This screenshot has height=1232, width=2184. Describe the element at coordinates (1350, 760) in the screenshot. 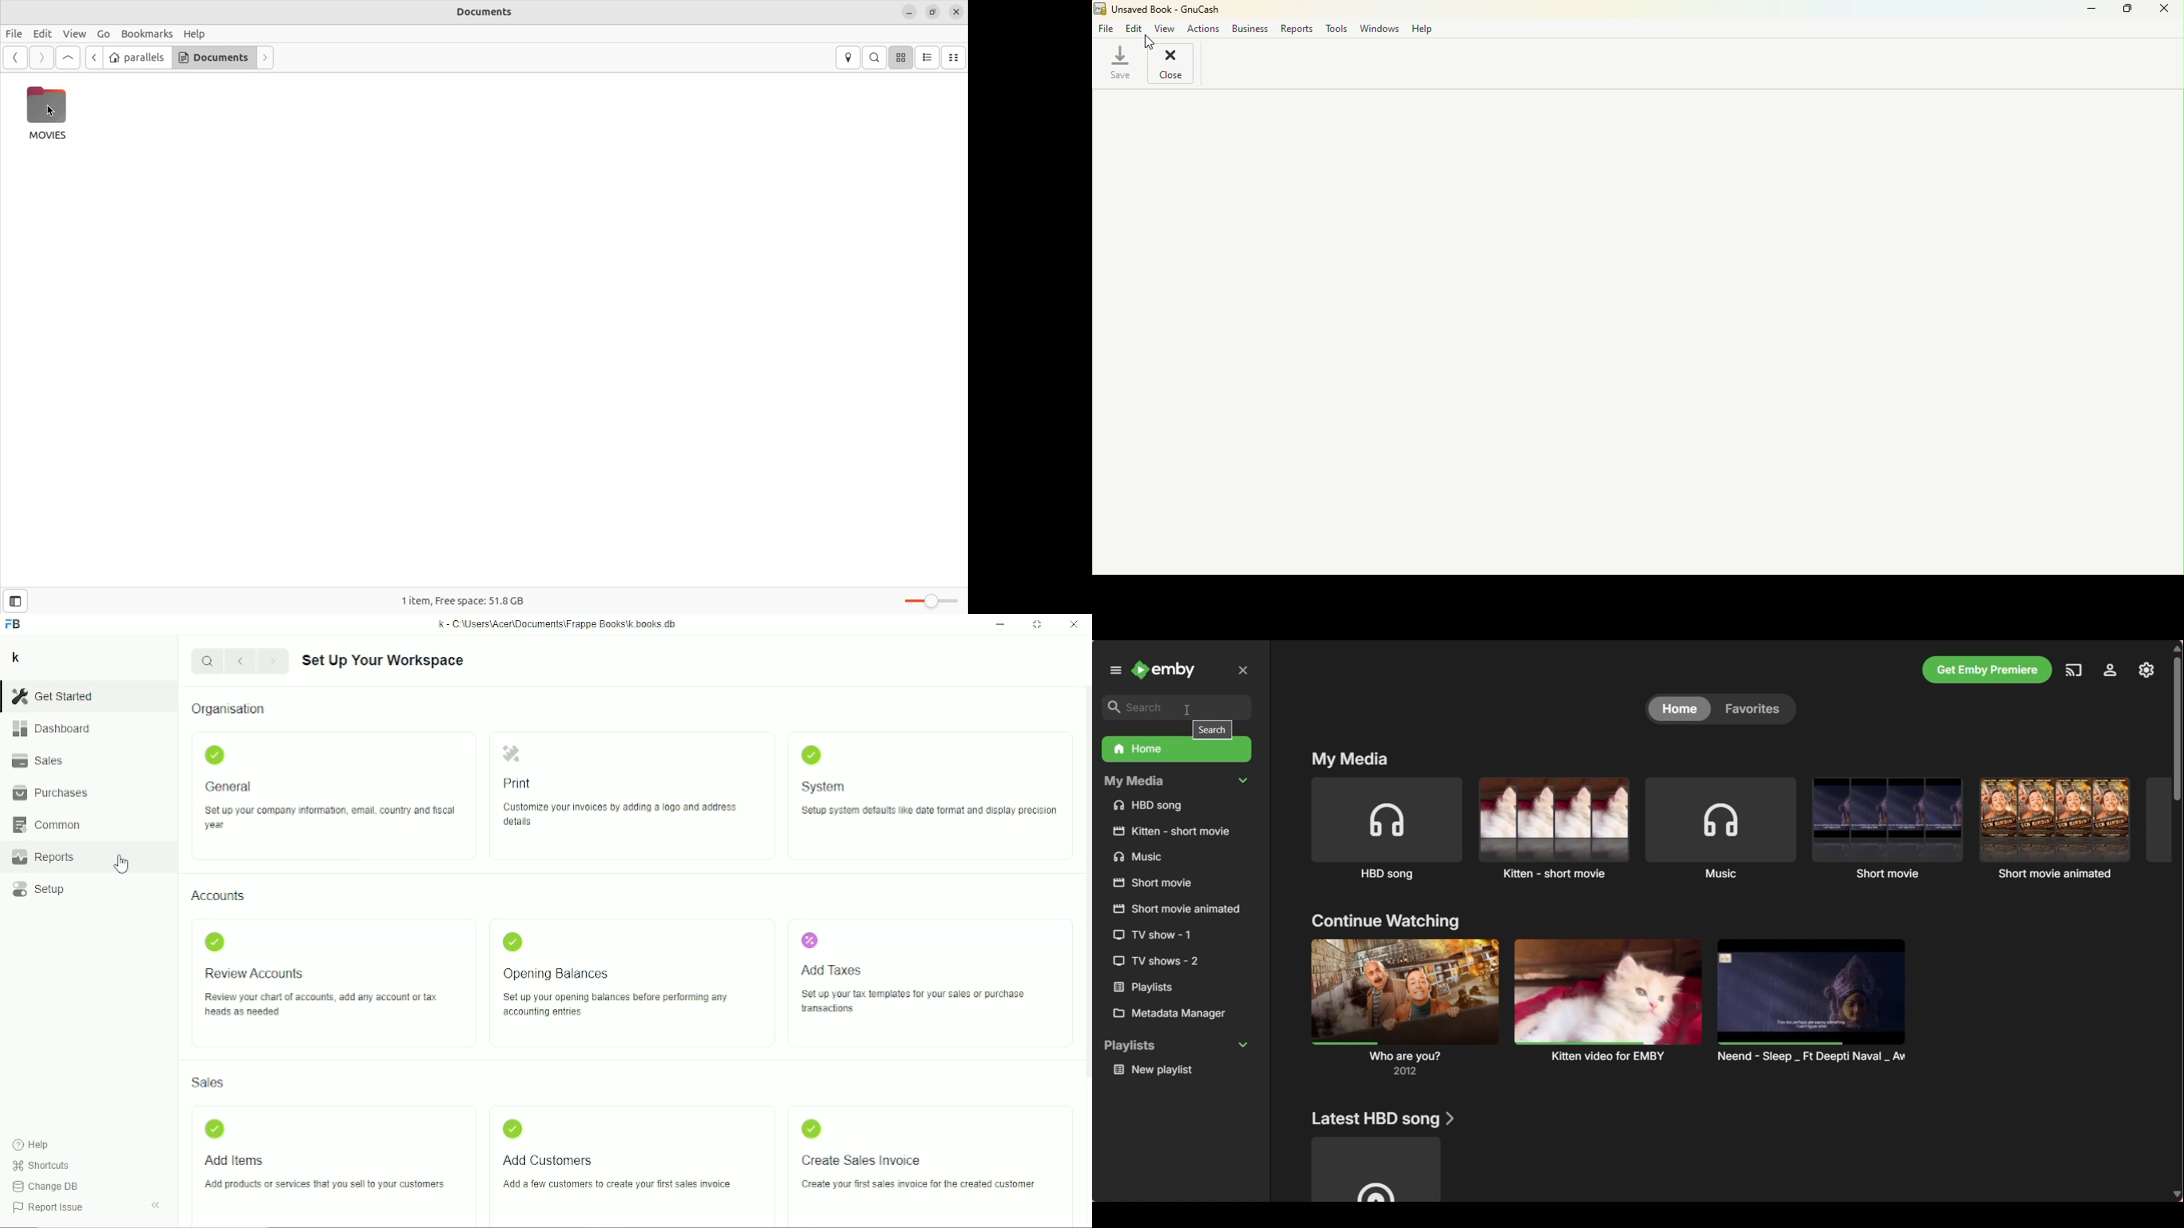

I see `Section title` at that location.